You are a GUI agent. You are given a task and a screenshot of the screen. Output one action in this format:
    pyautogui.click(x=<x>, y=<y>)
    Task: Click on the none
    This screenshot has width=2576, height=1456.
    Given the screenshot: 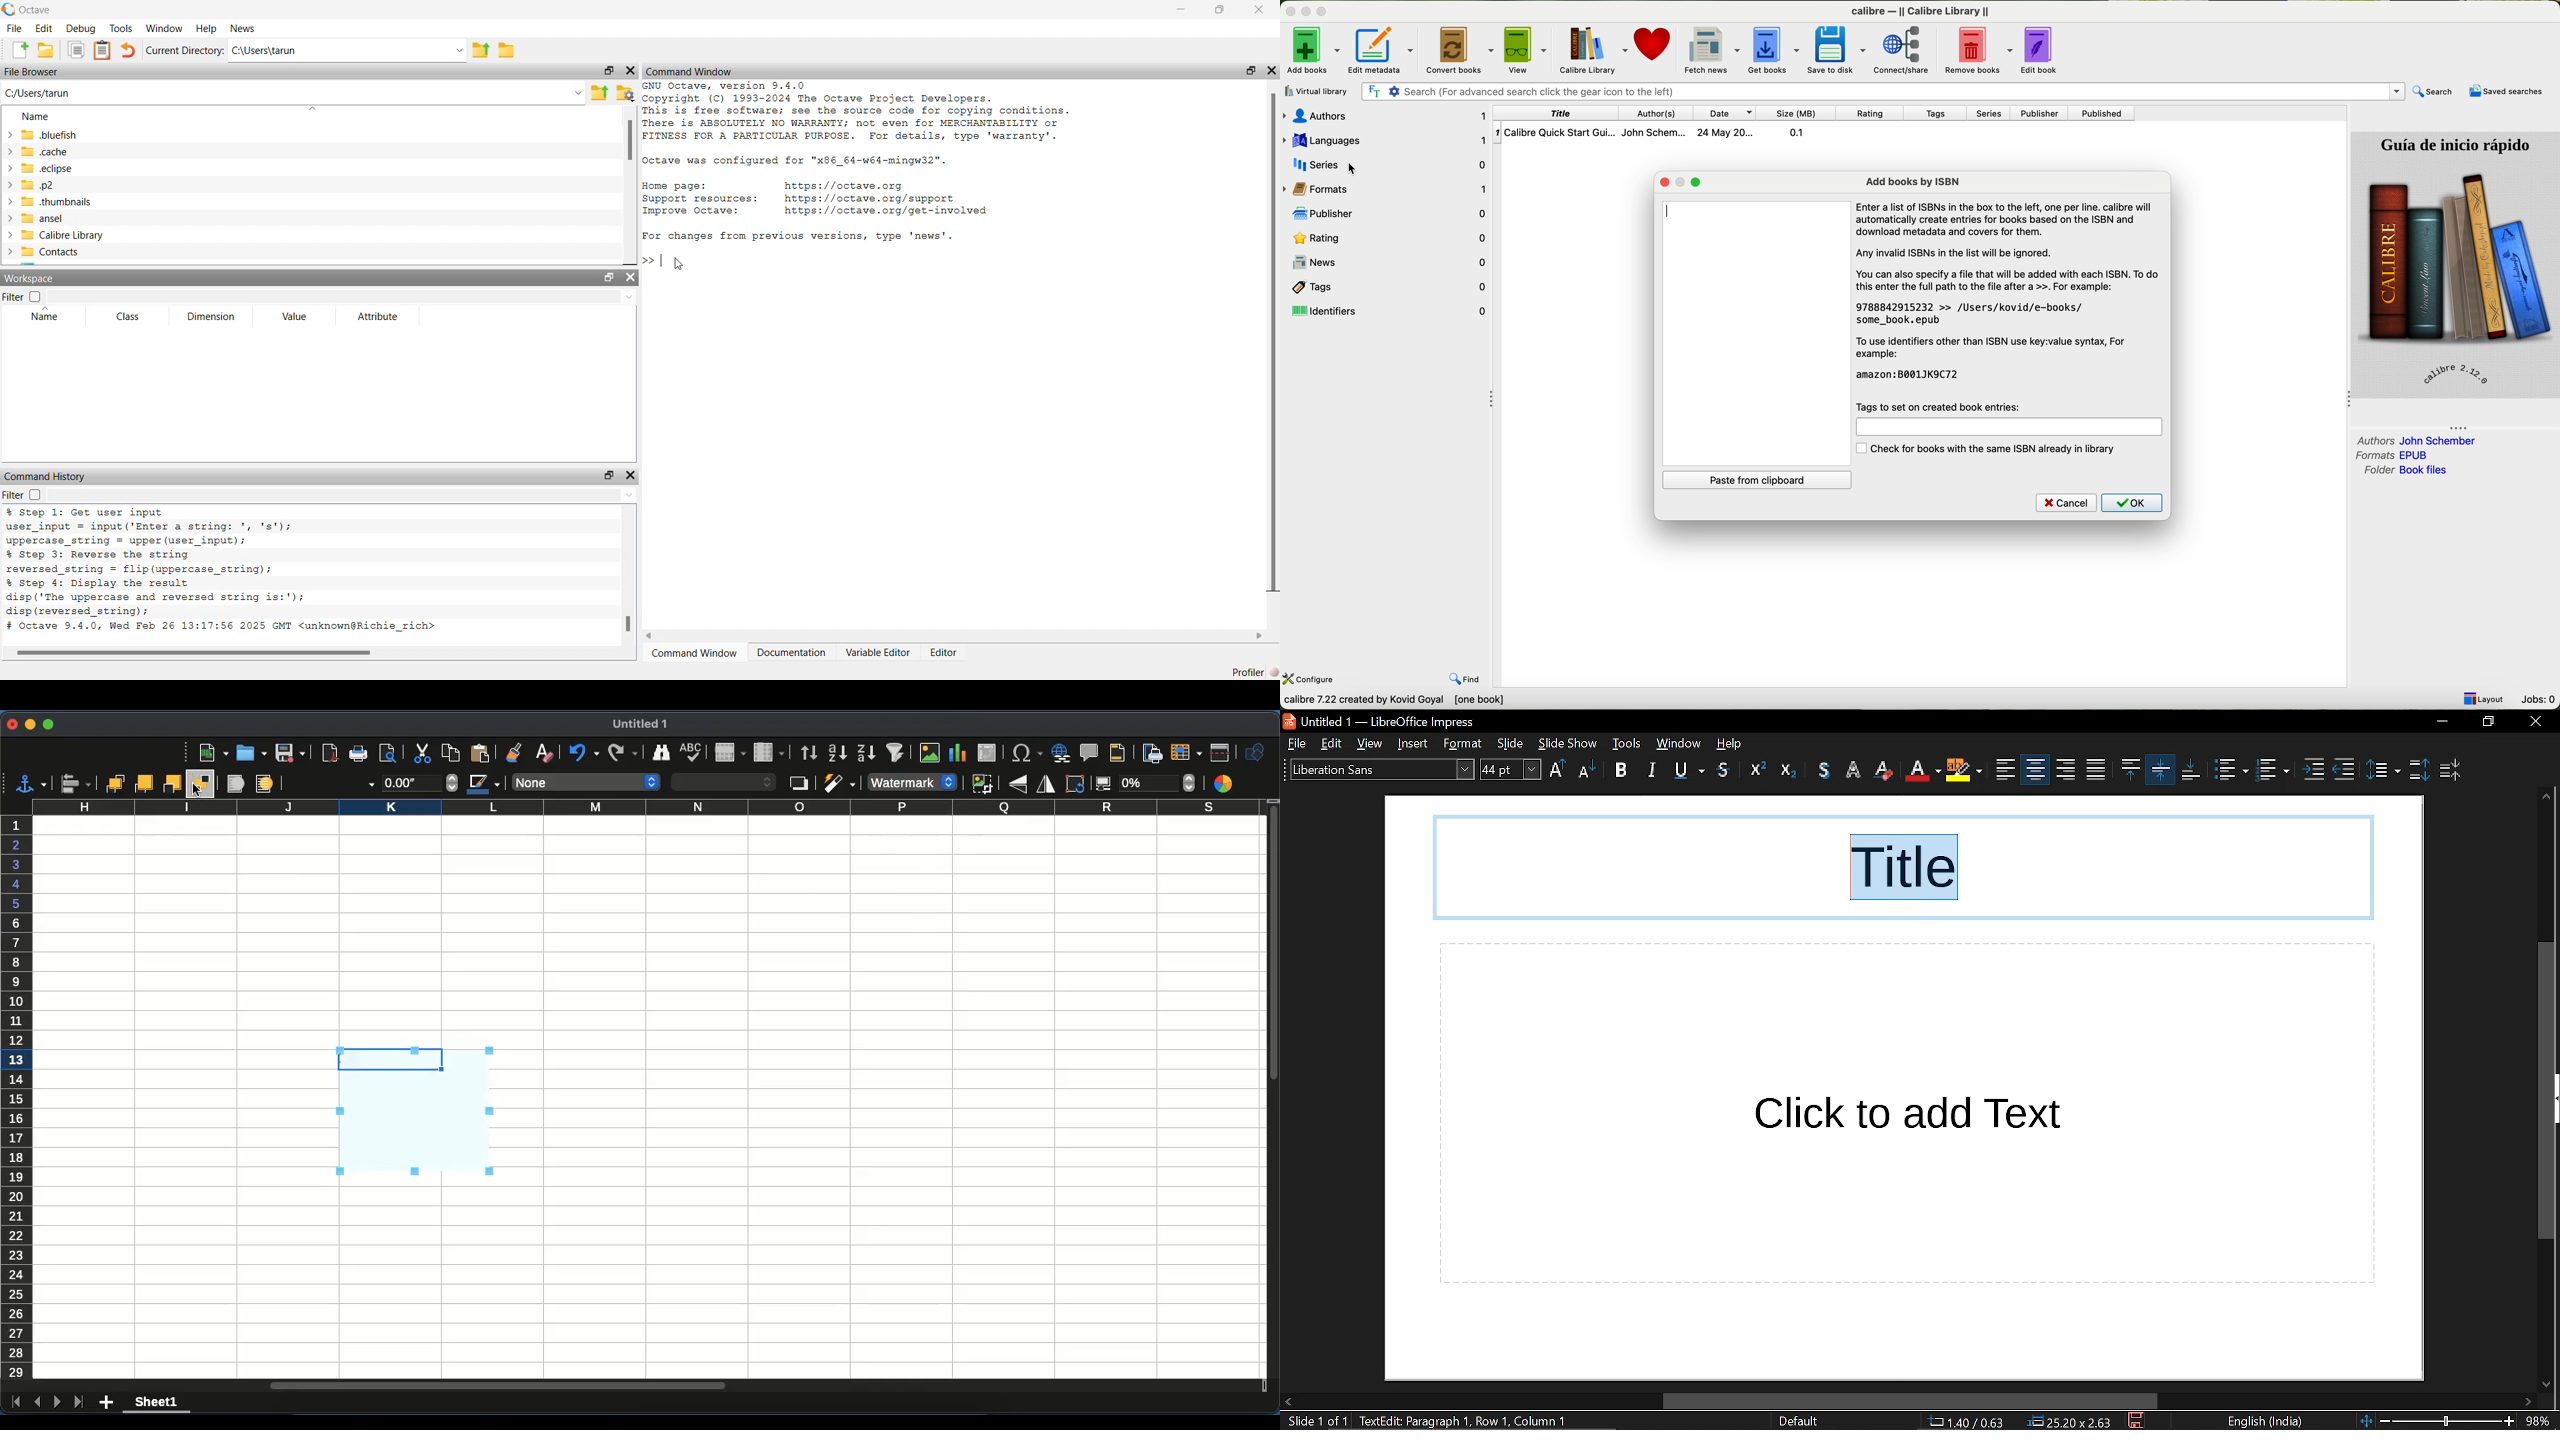 What is the action you would take?
    pyautogui.click(x=586, y=782)
    